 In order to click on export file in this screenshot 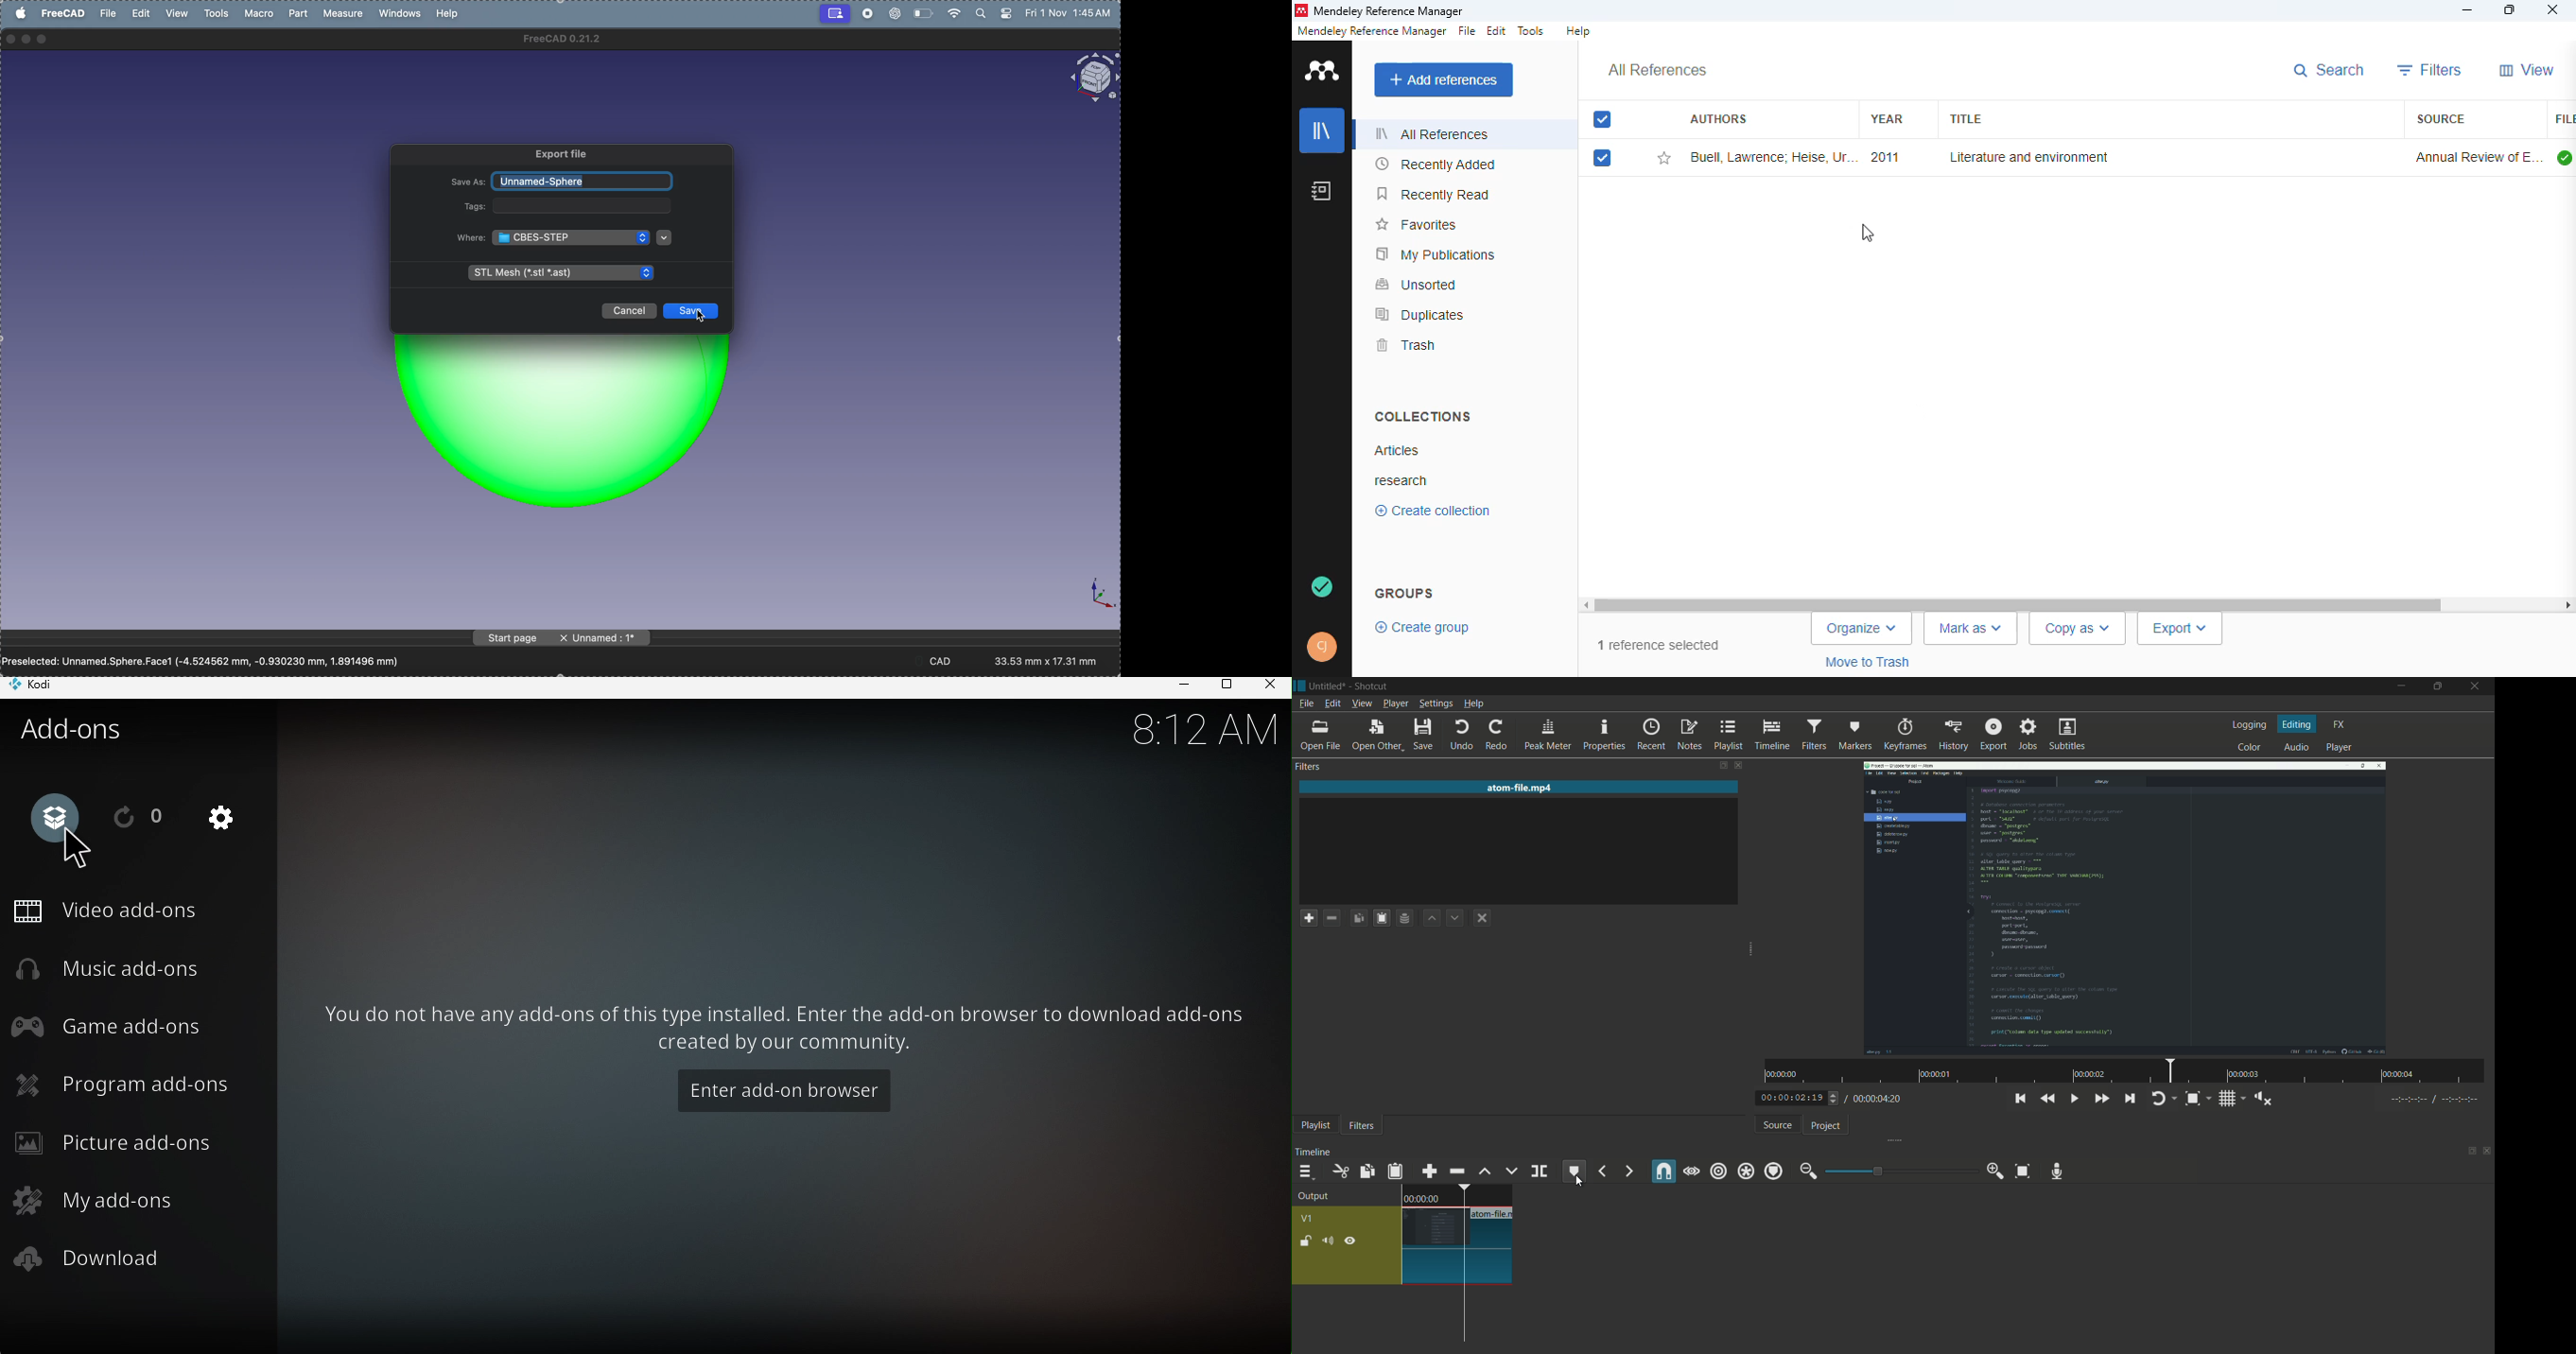, I will do `click(561, 154)`.